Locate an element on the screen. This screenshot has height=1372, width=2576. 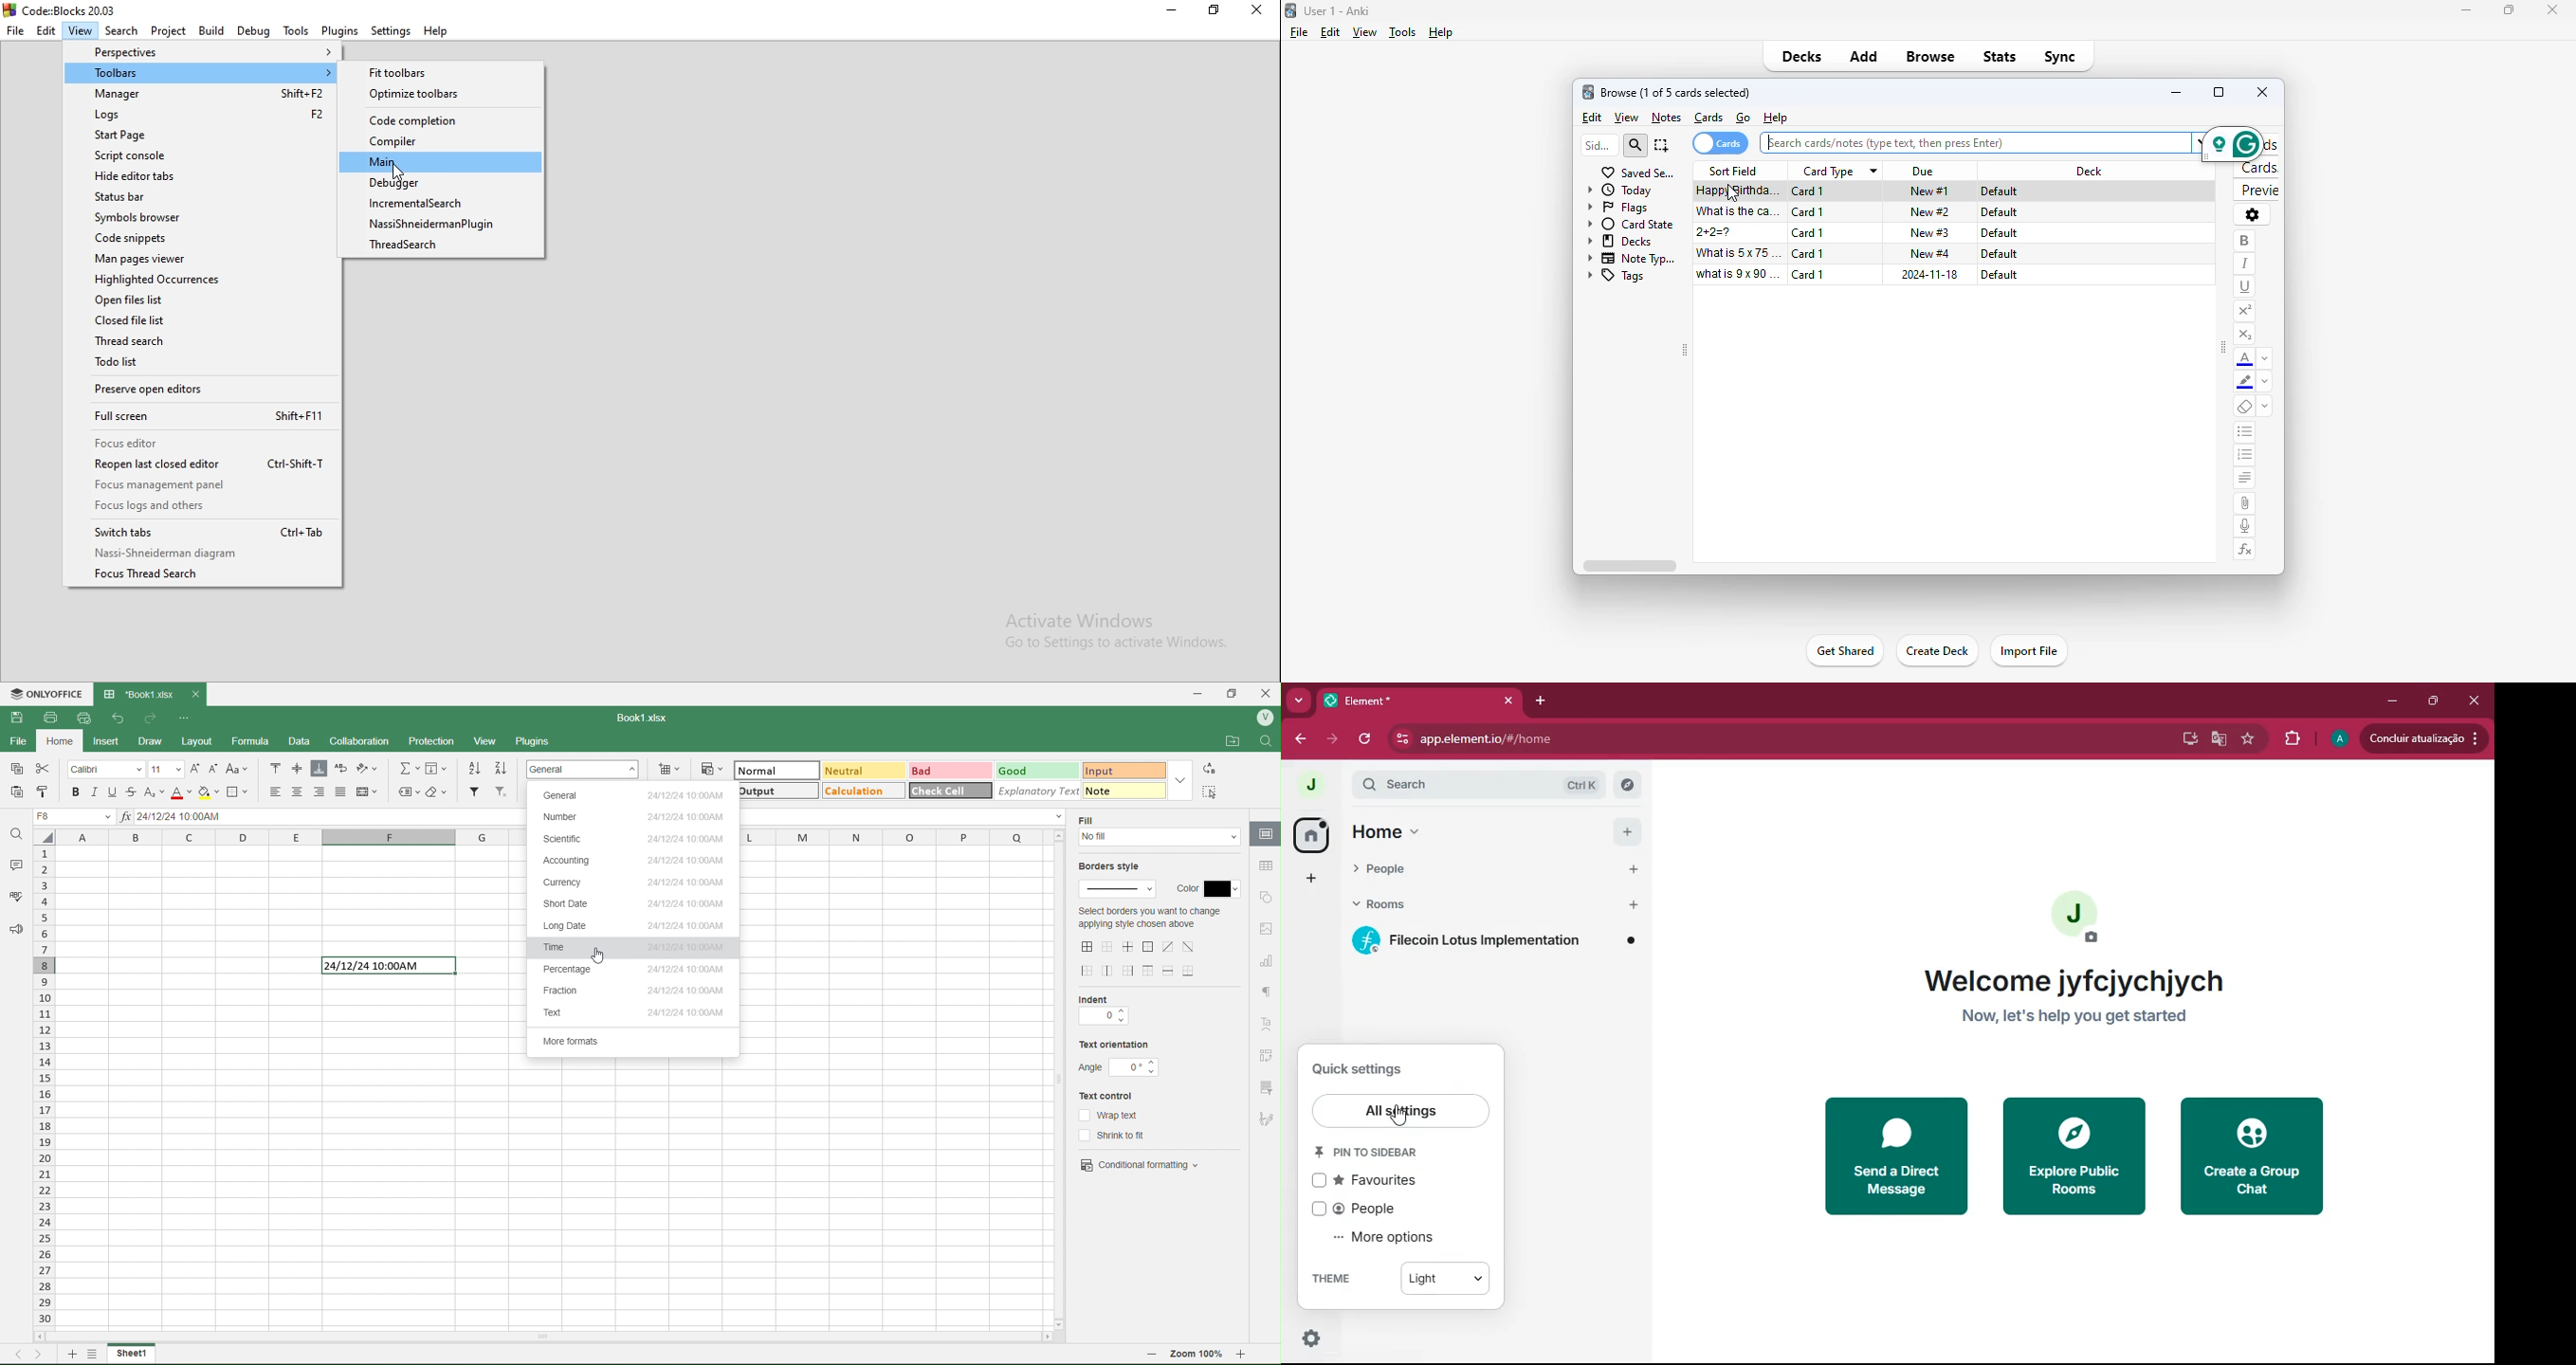
quick settings is located at coordinates (1309, 1340).